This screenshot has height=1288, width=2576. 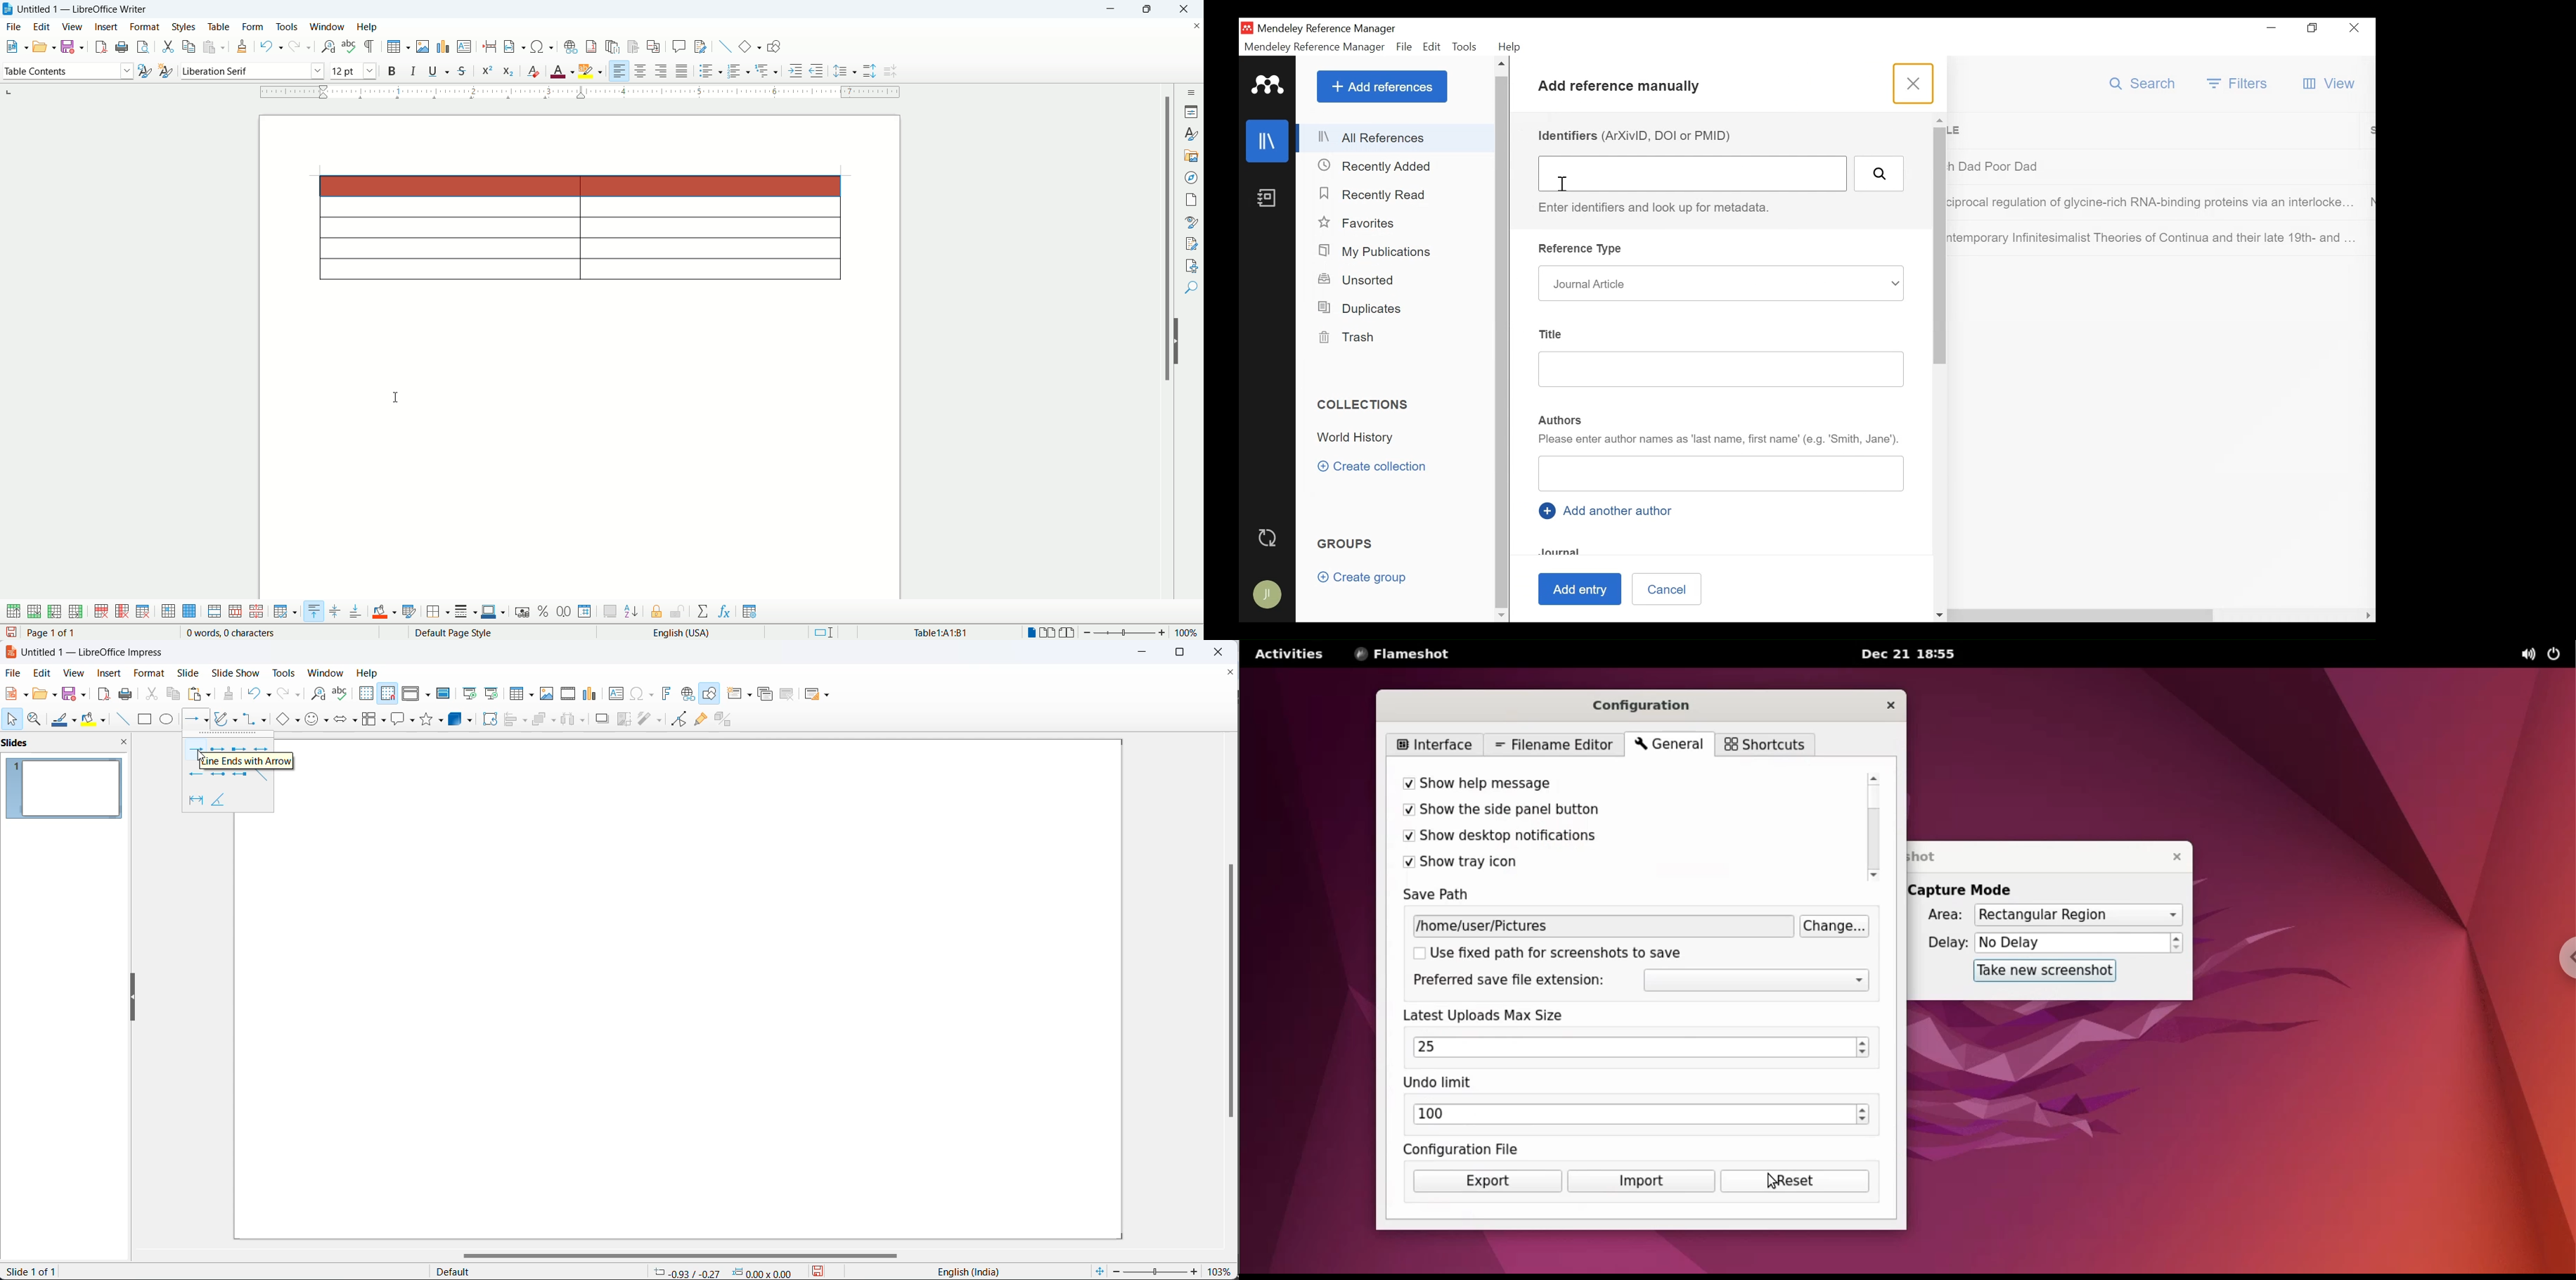 I want to click on cursor, so click(x=199, y=756).